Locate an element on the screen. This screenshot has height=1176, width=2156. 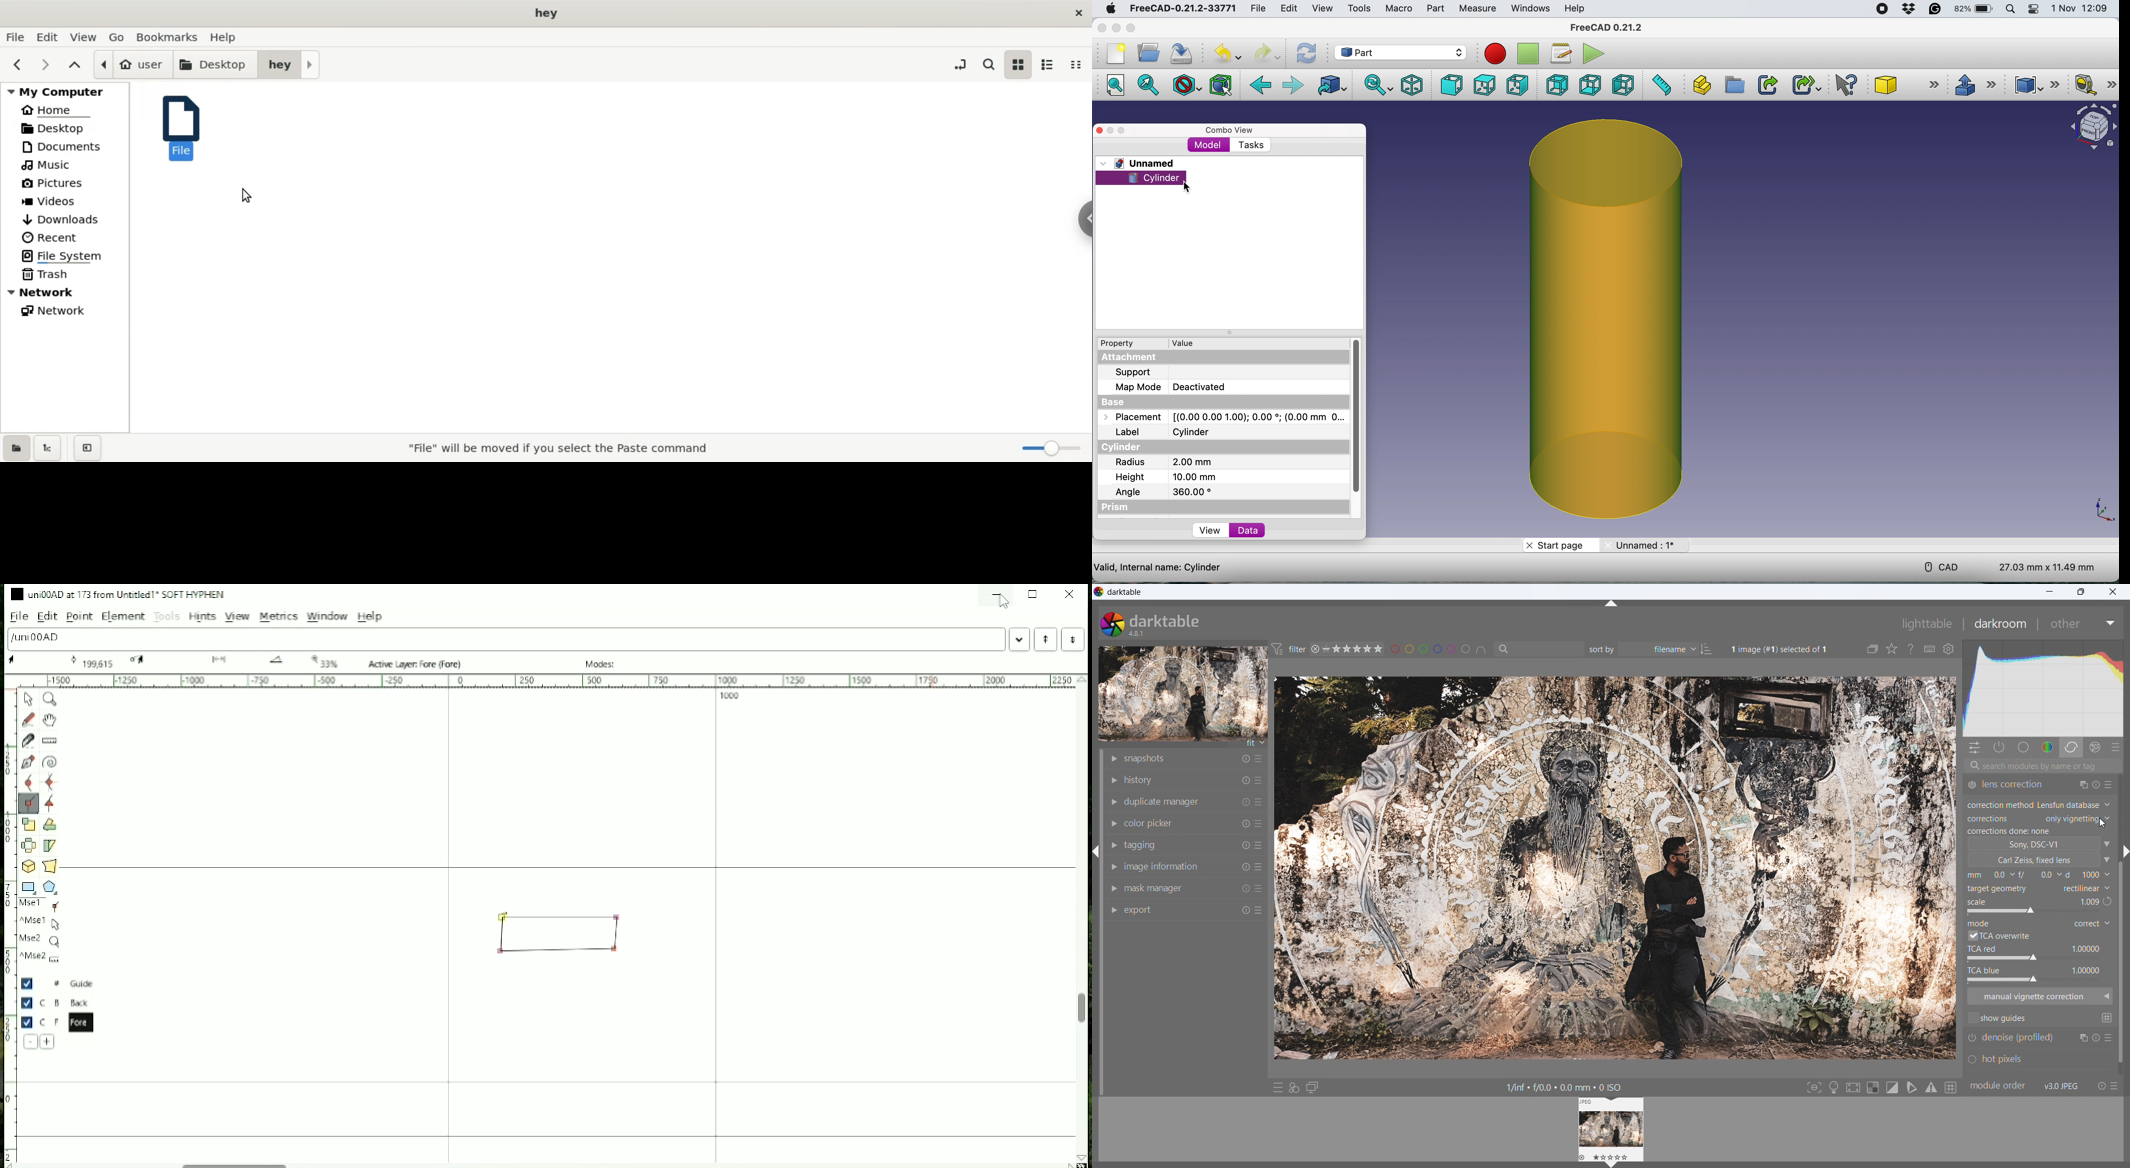
reset is located at coordinates (1244, 804).